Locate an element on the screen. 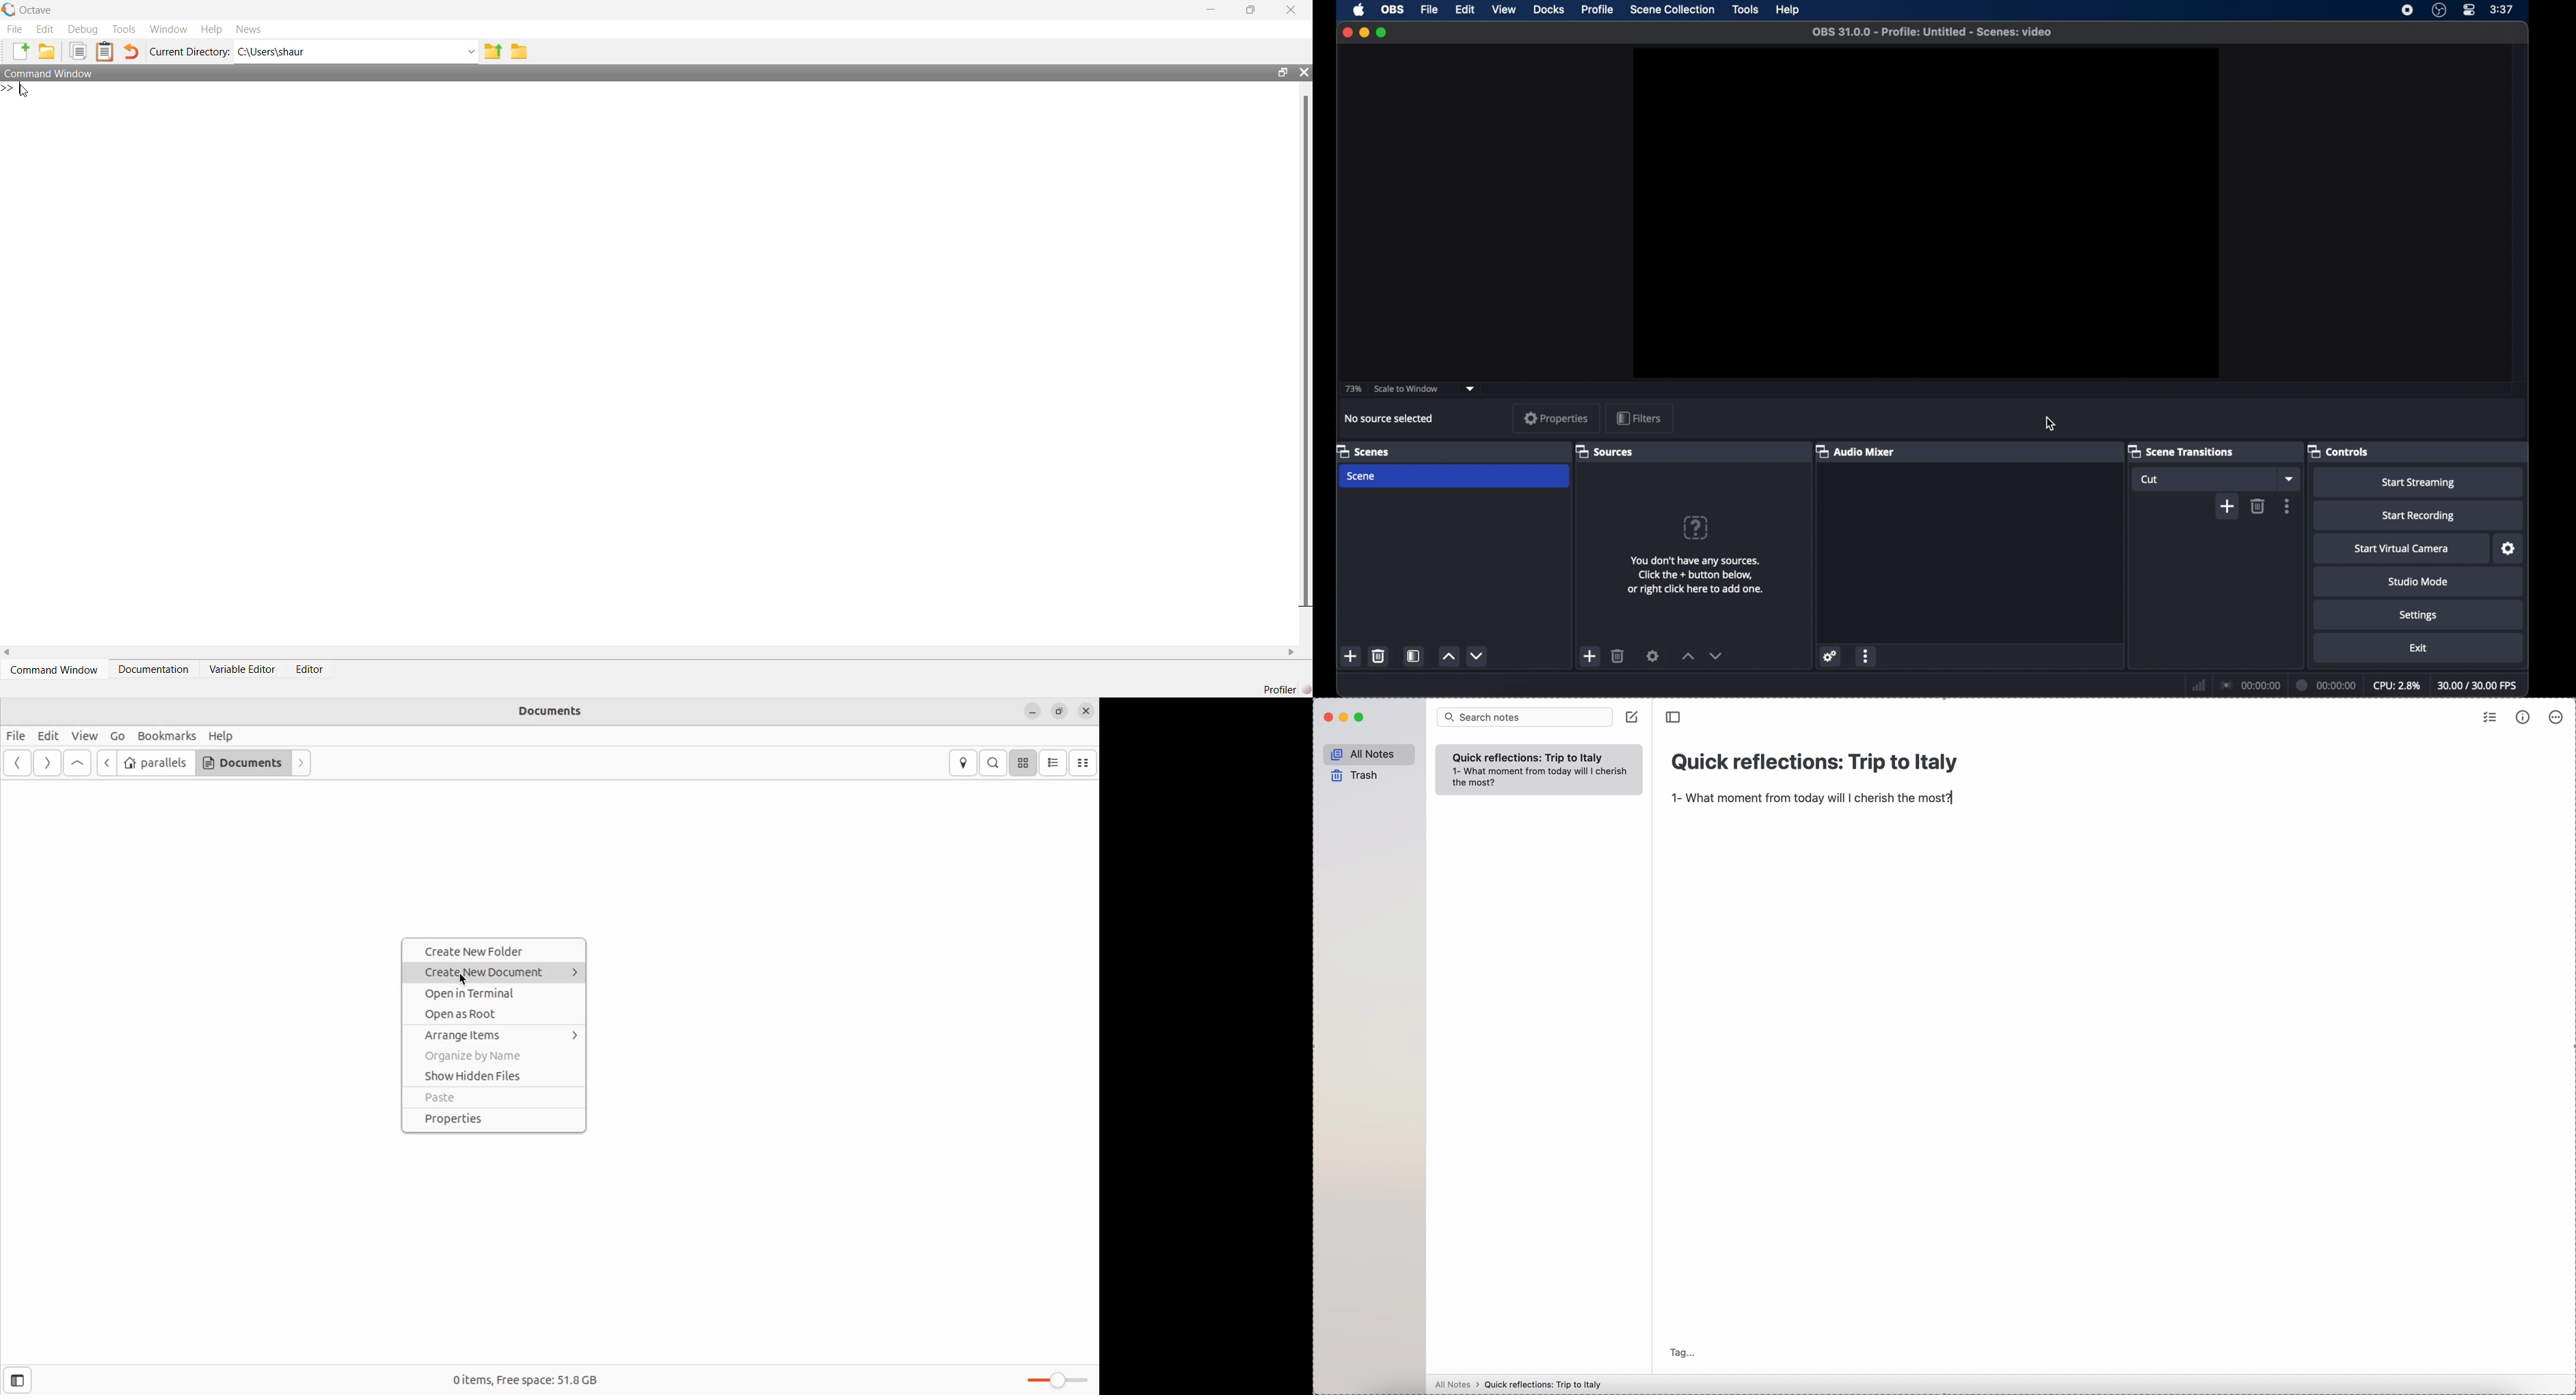  scene is located at coordinates (1362, 477).